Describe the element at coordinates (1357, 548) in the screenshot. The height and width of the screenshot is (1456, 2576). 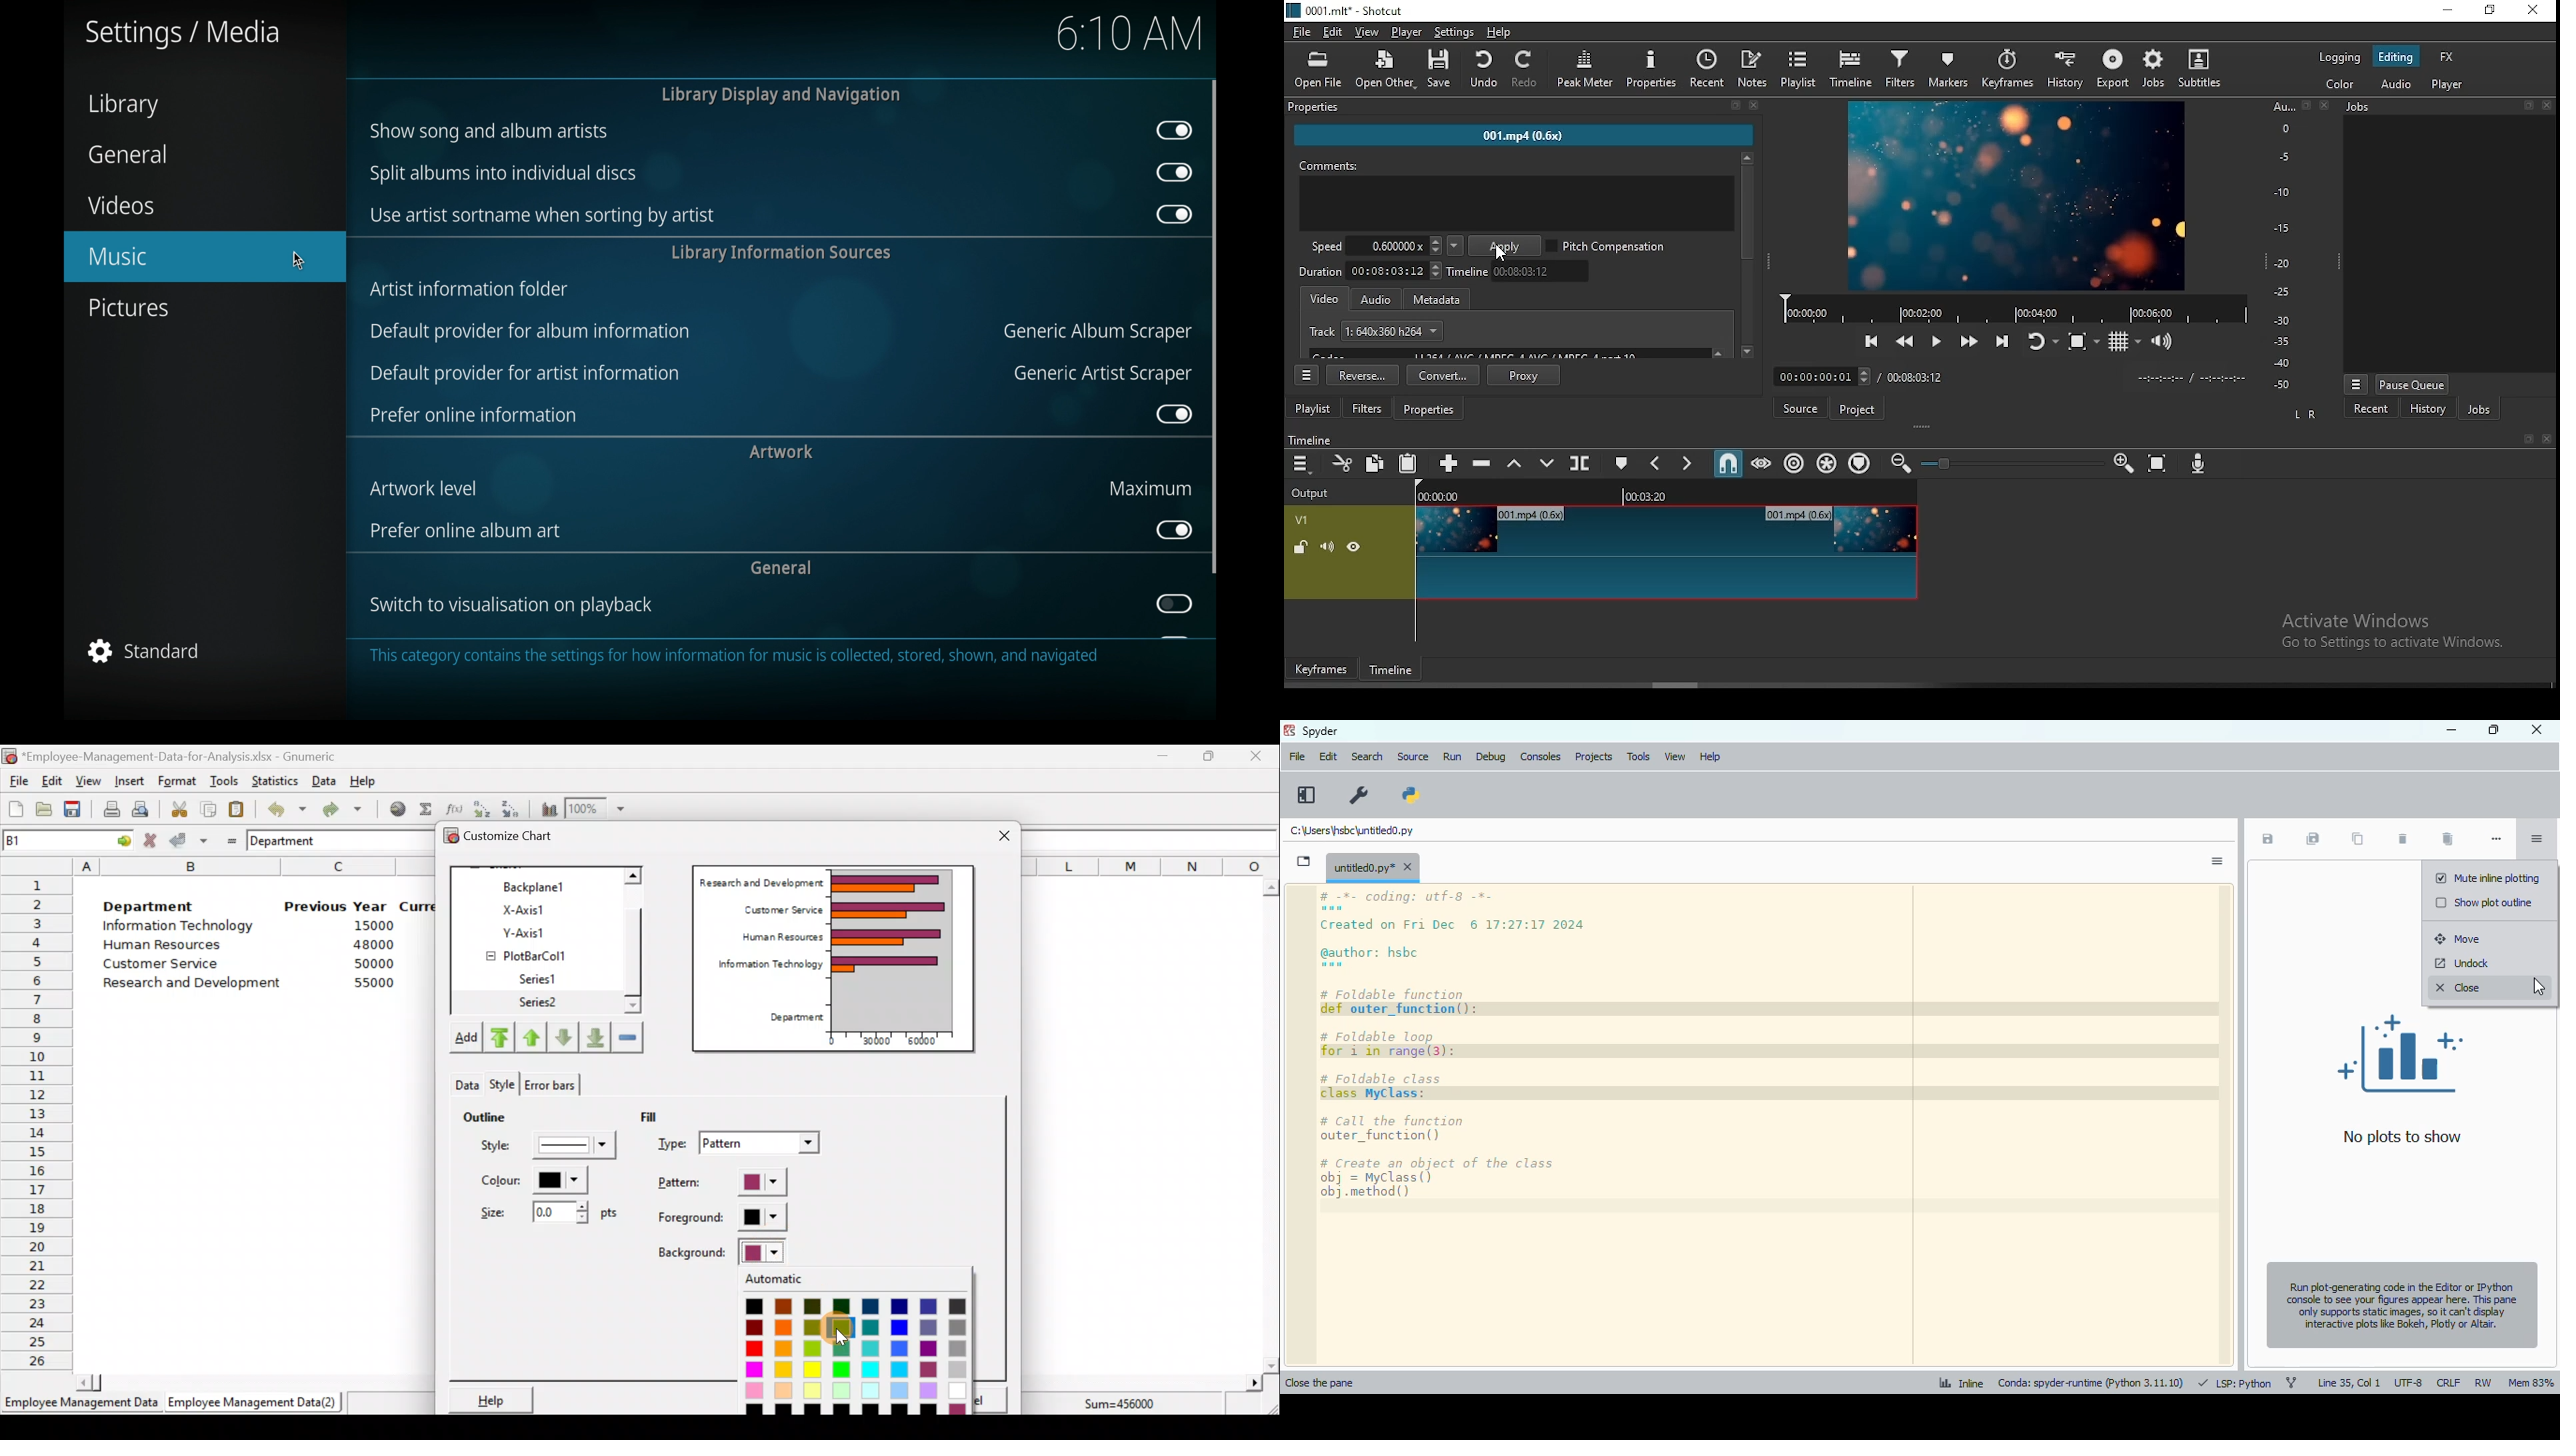
I see `view/hide` at that location.